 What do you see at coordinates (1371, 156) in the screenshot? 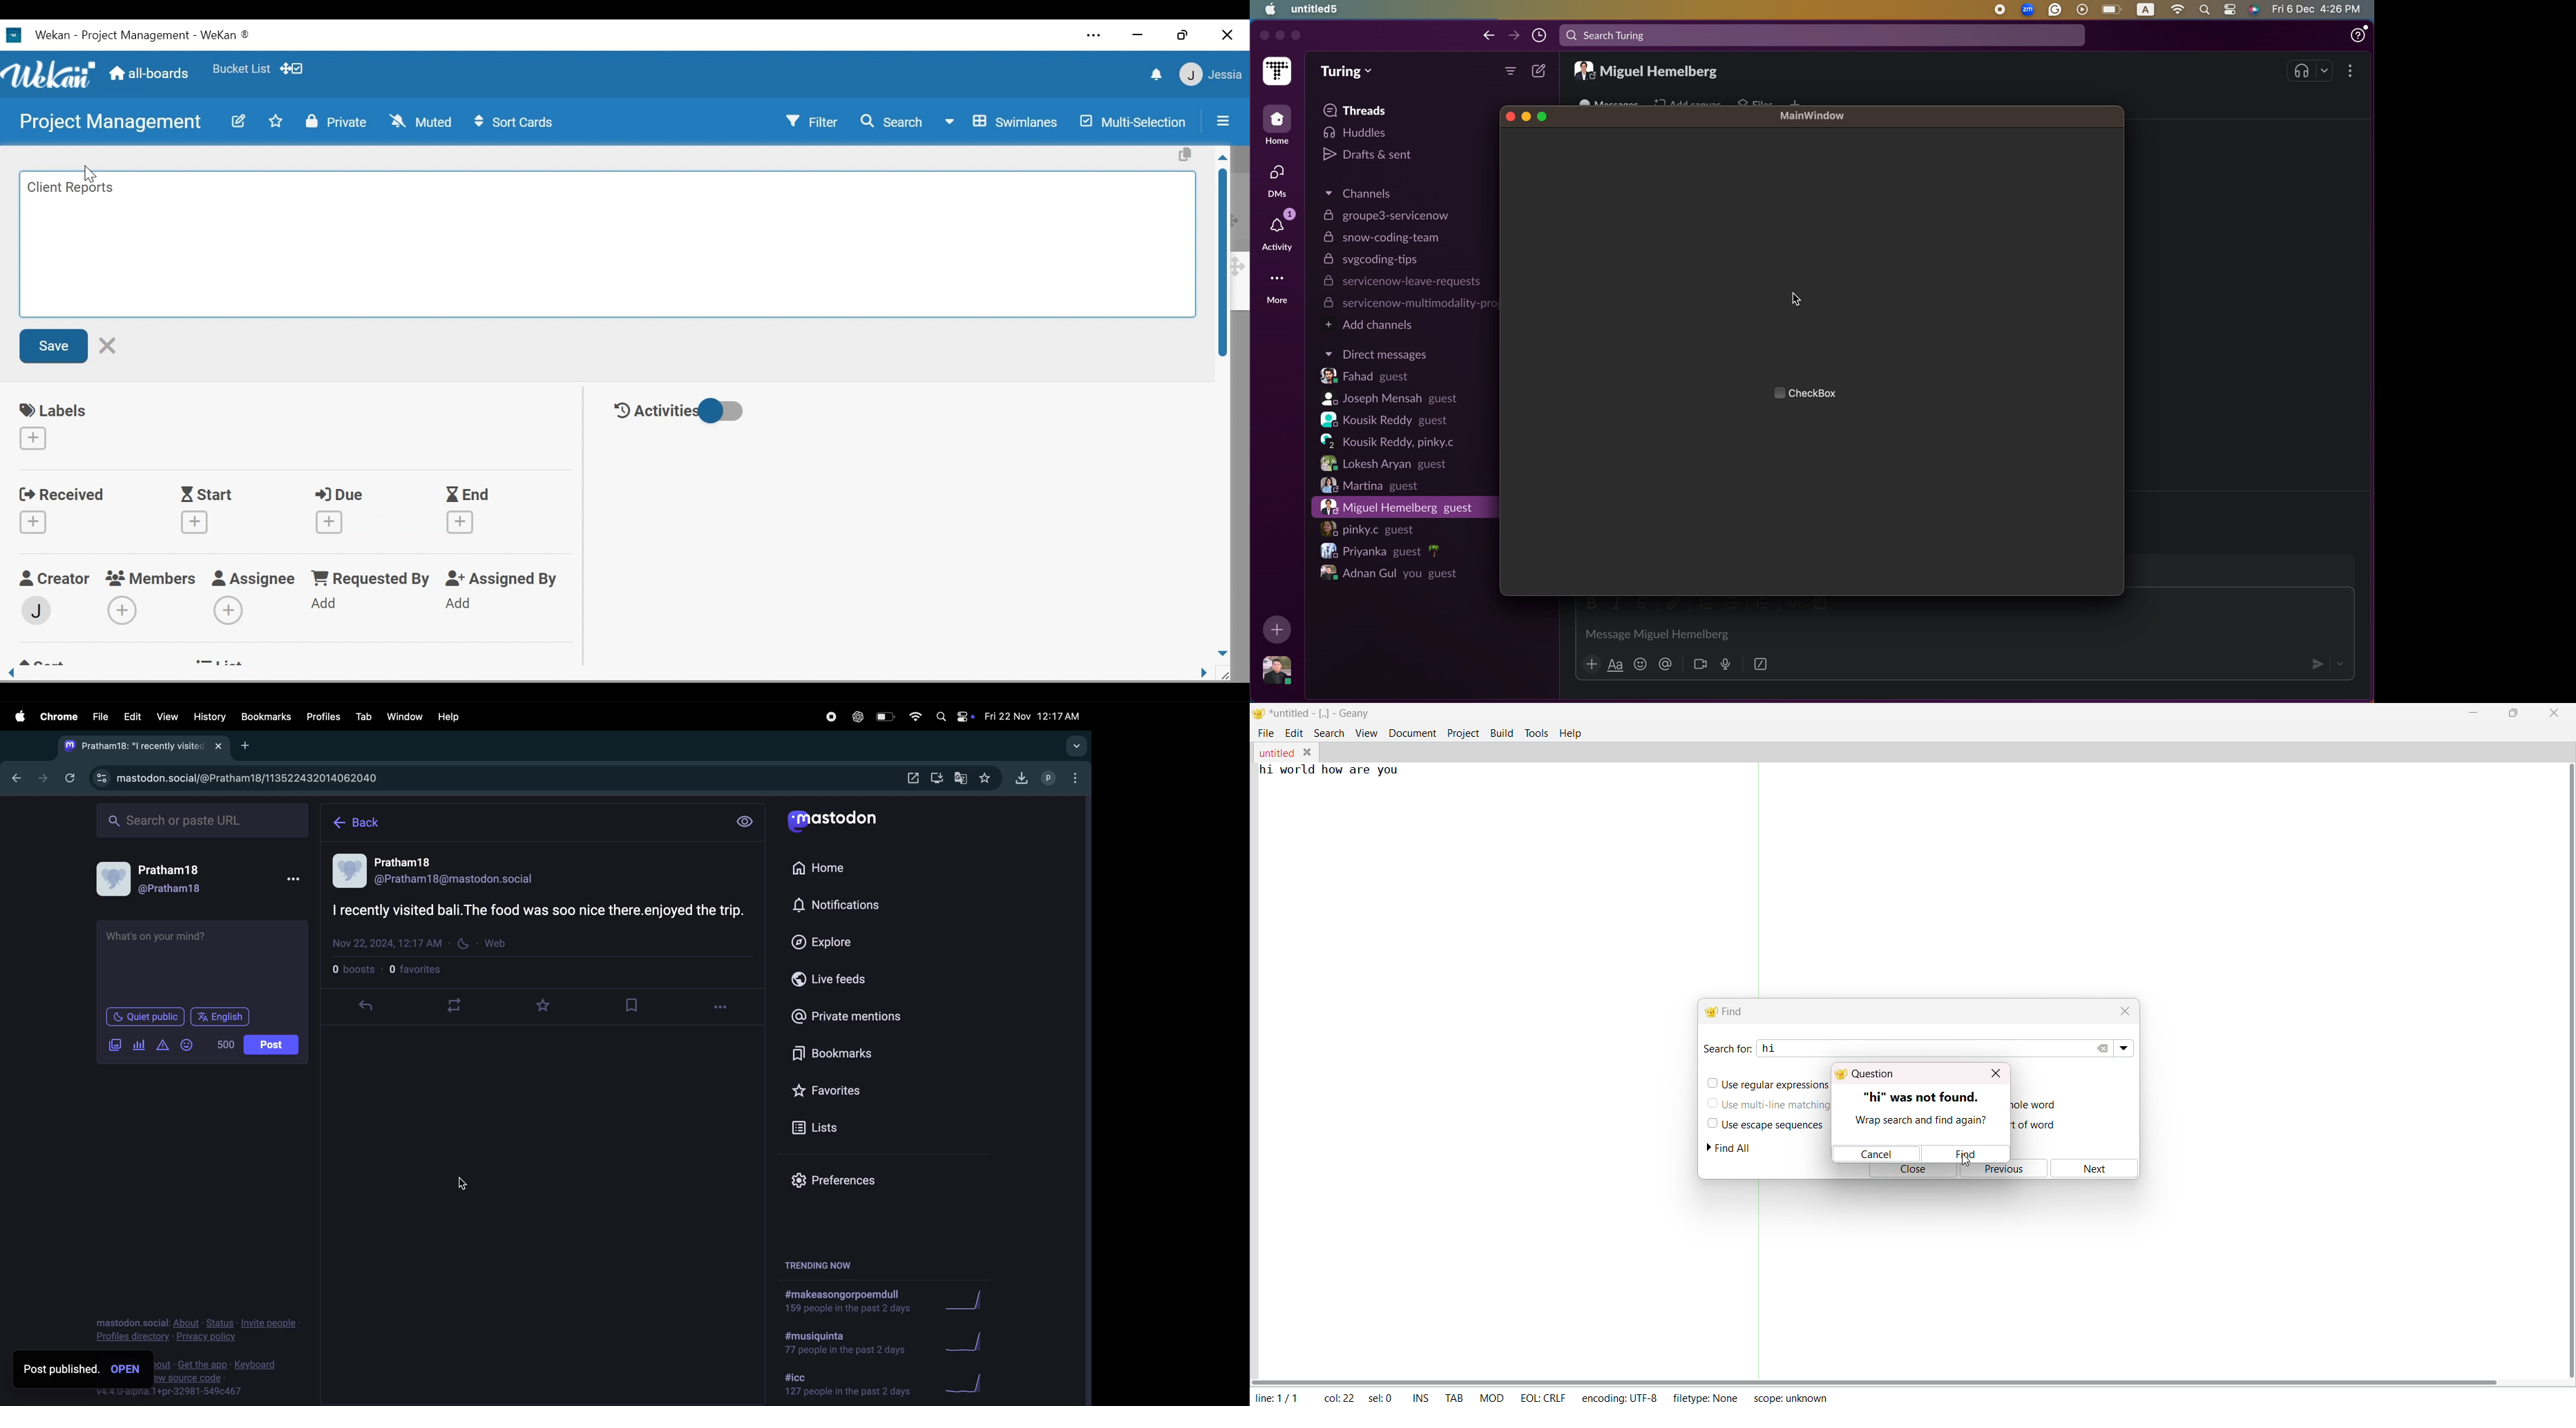
I see `Drafts and sent` at bounding box center [1371, 156].